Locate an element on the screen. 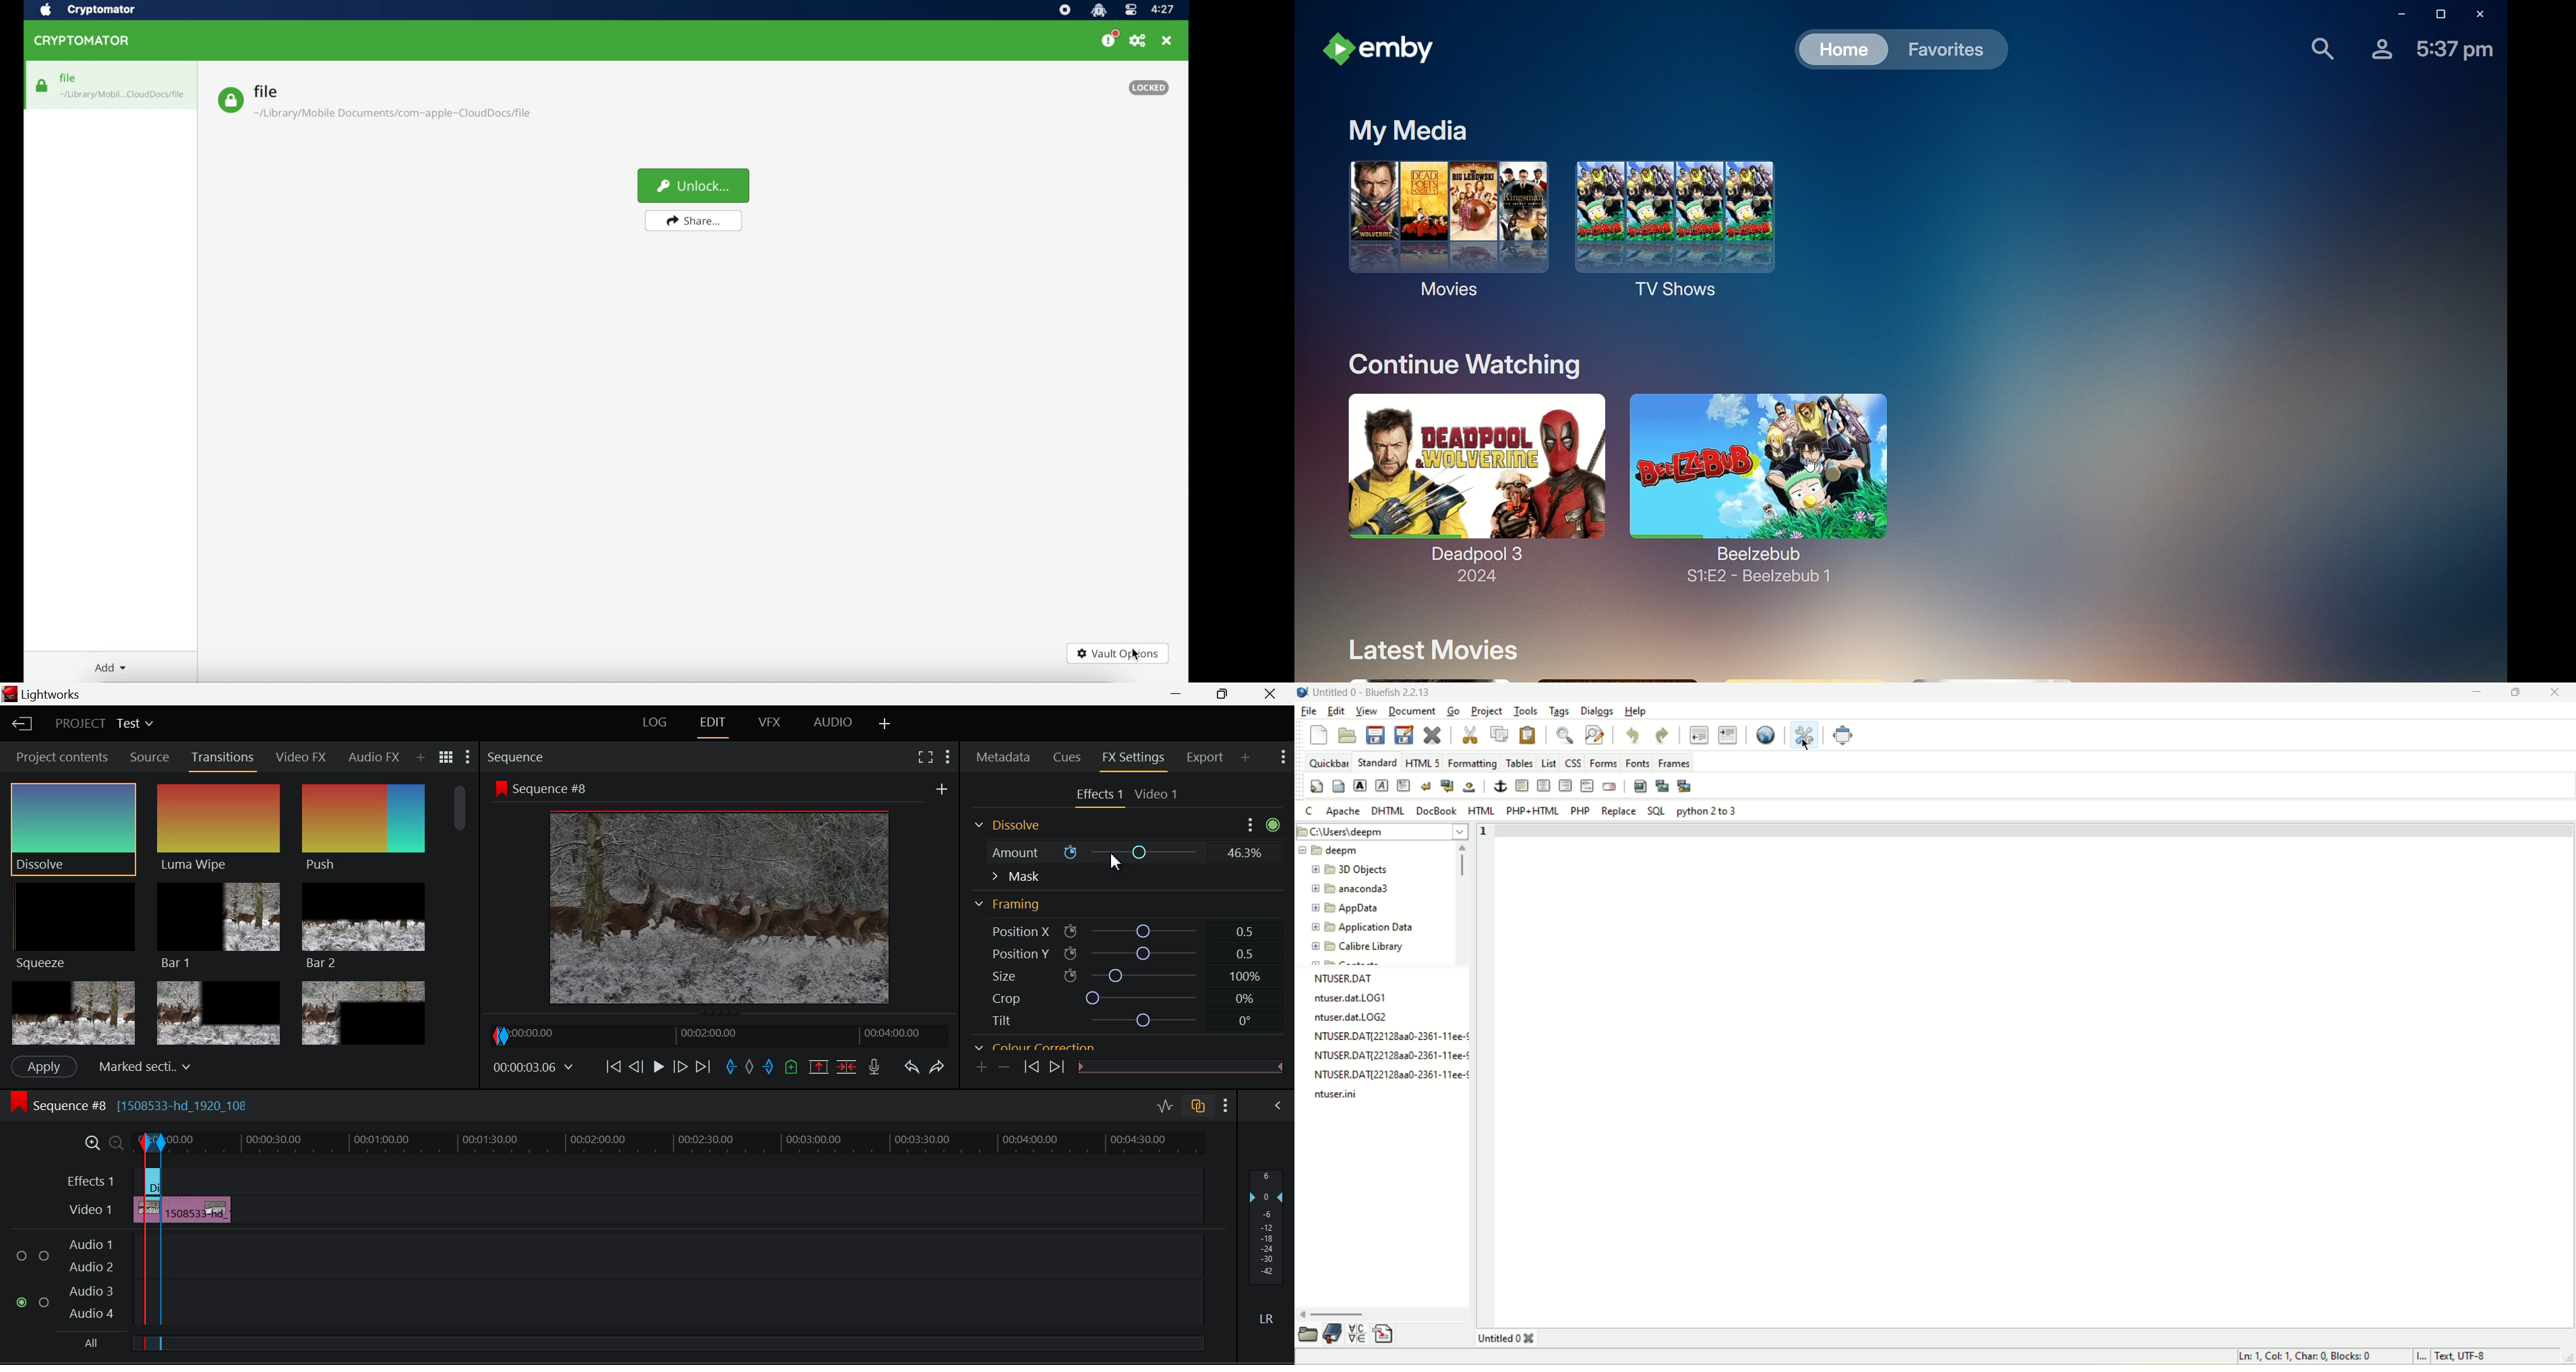  anaconda3 is located at coordinates (1370, 889).